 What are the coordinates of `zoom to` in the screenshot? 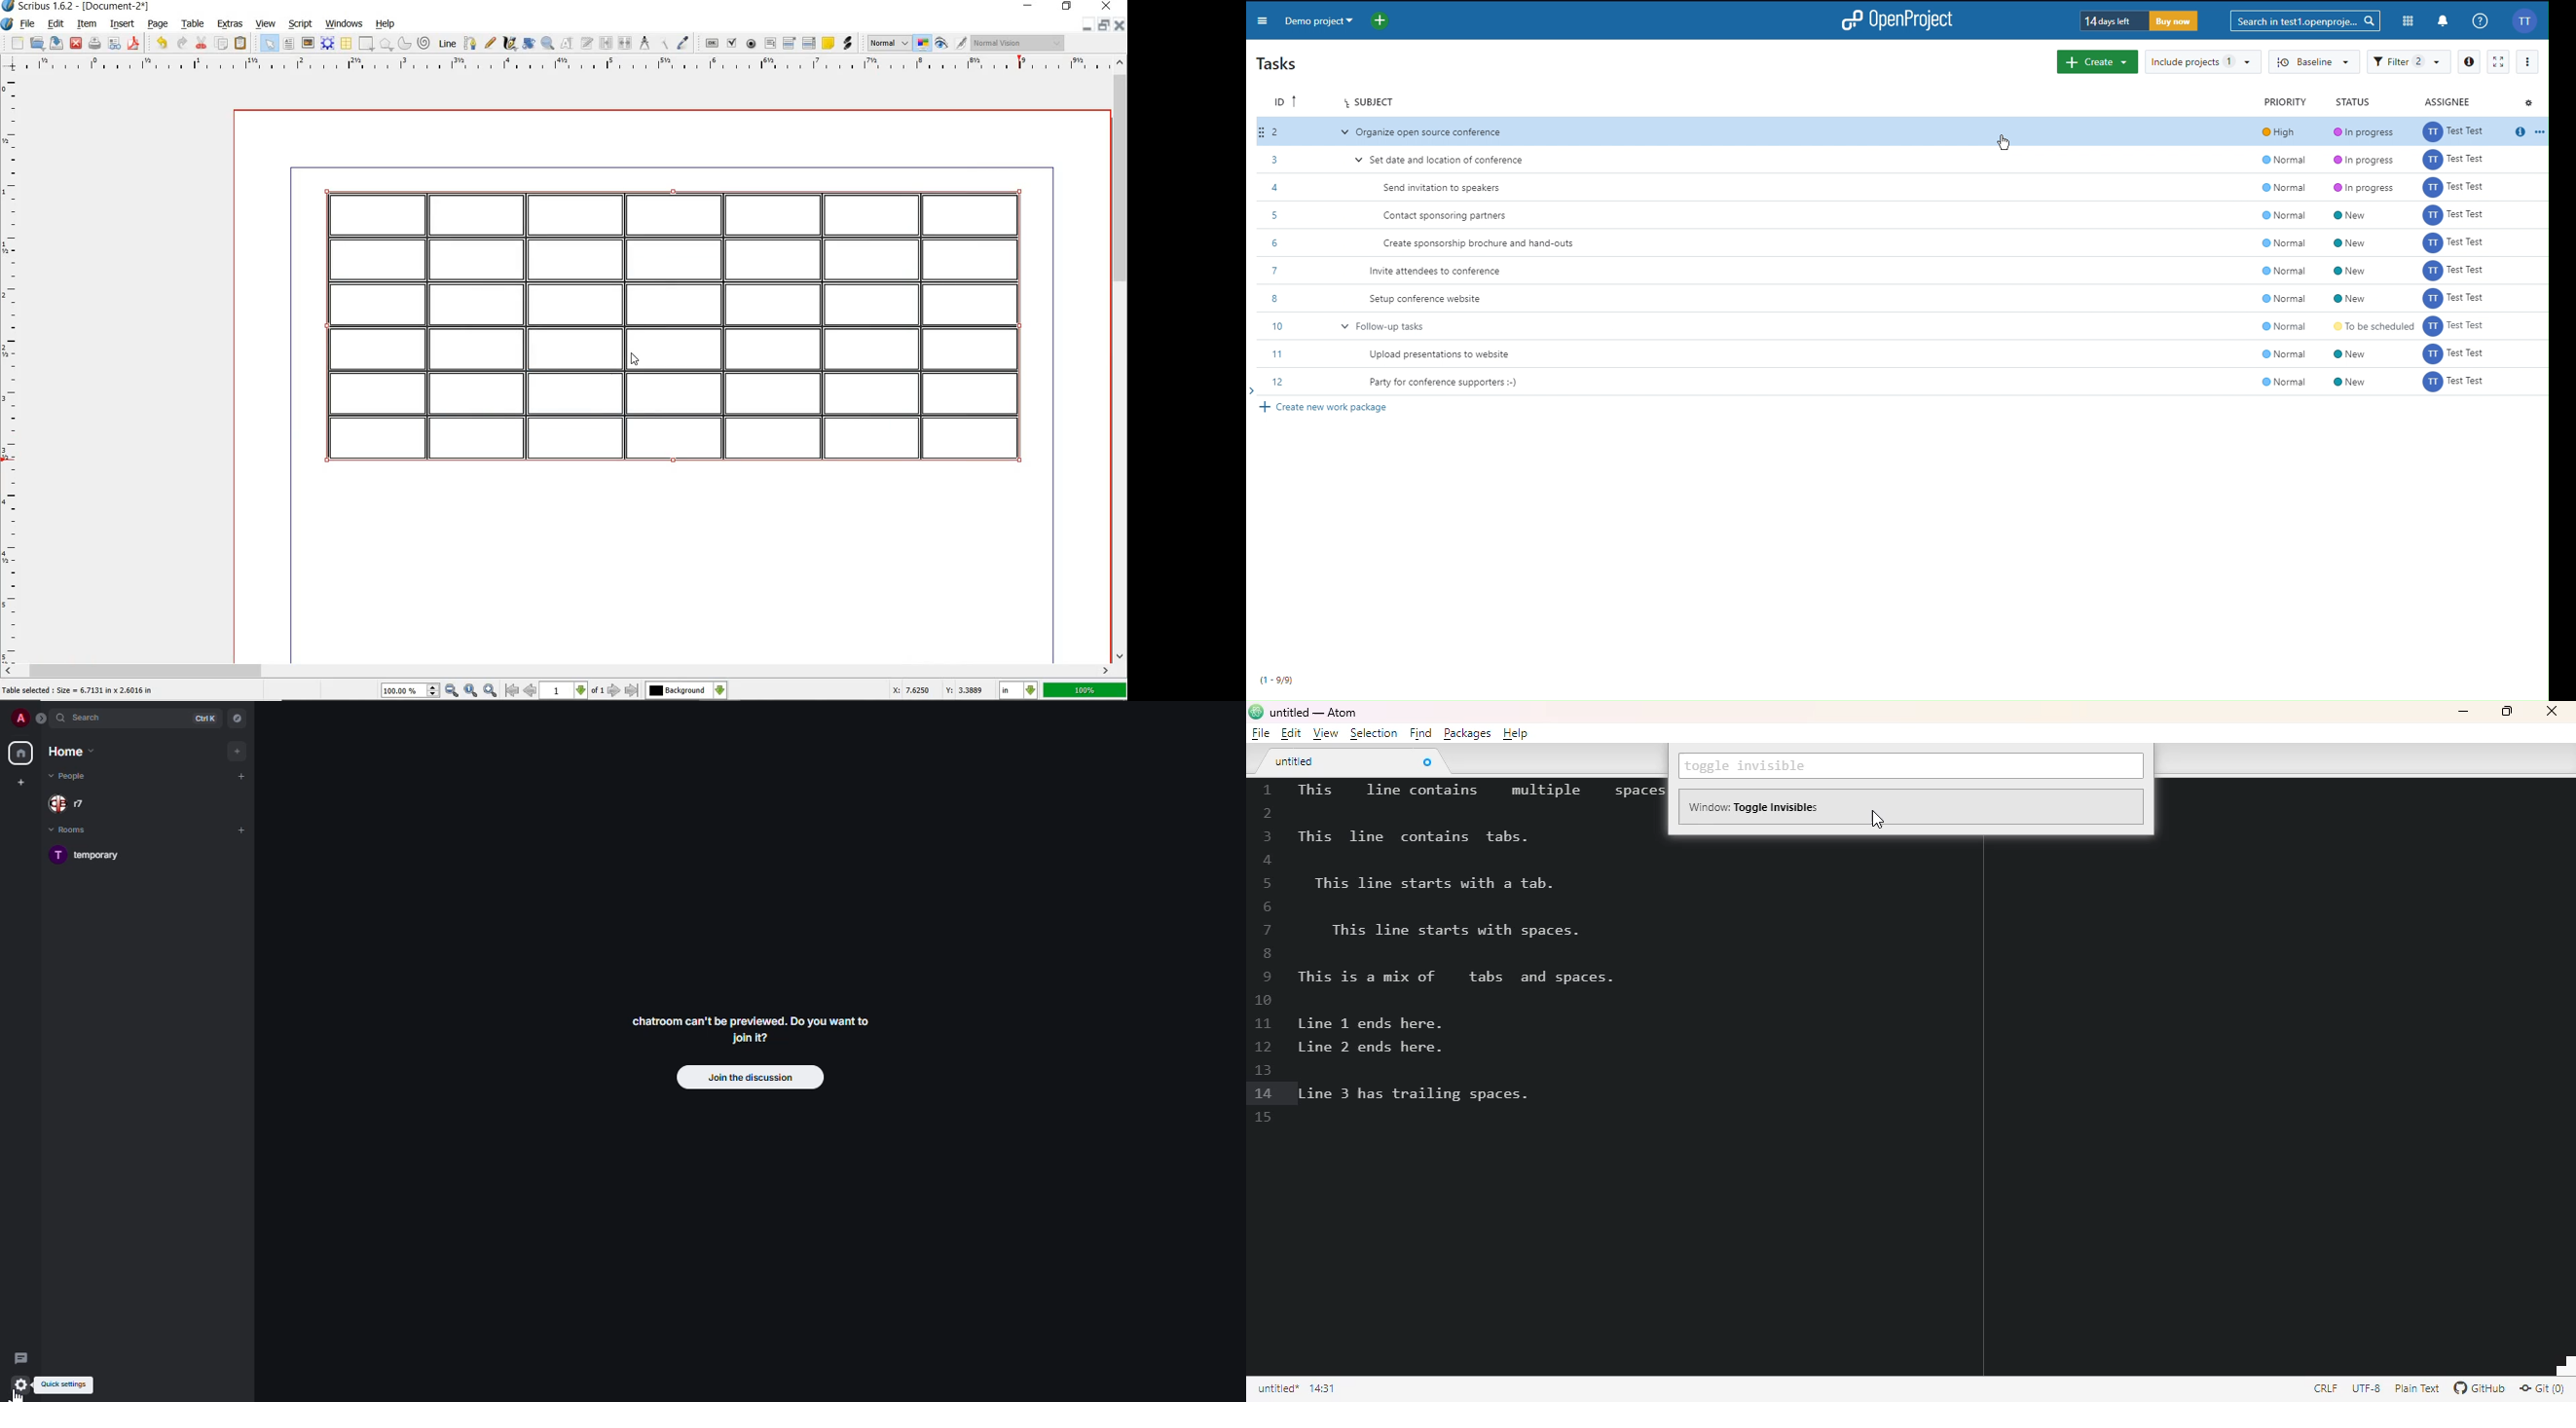 It's located at (472, 692).